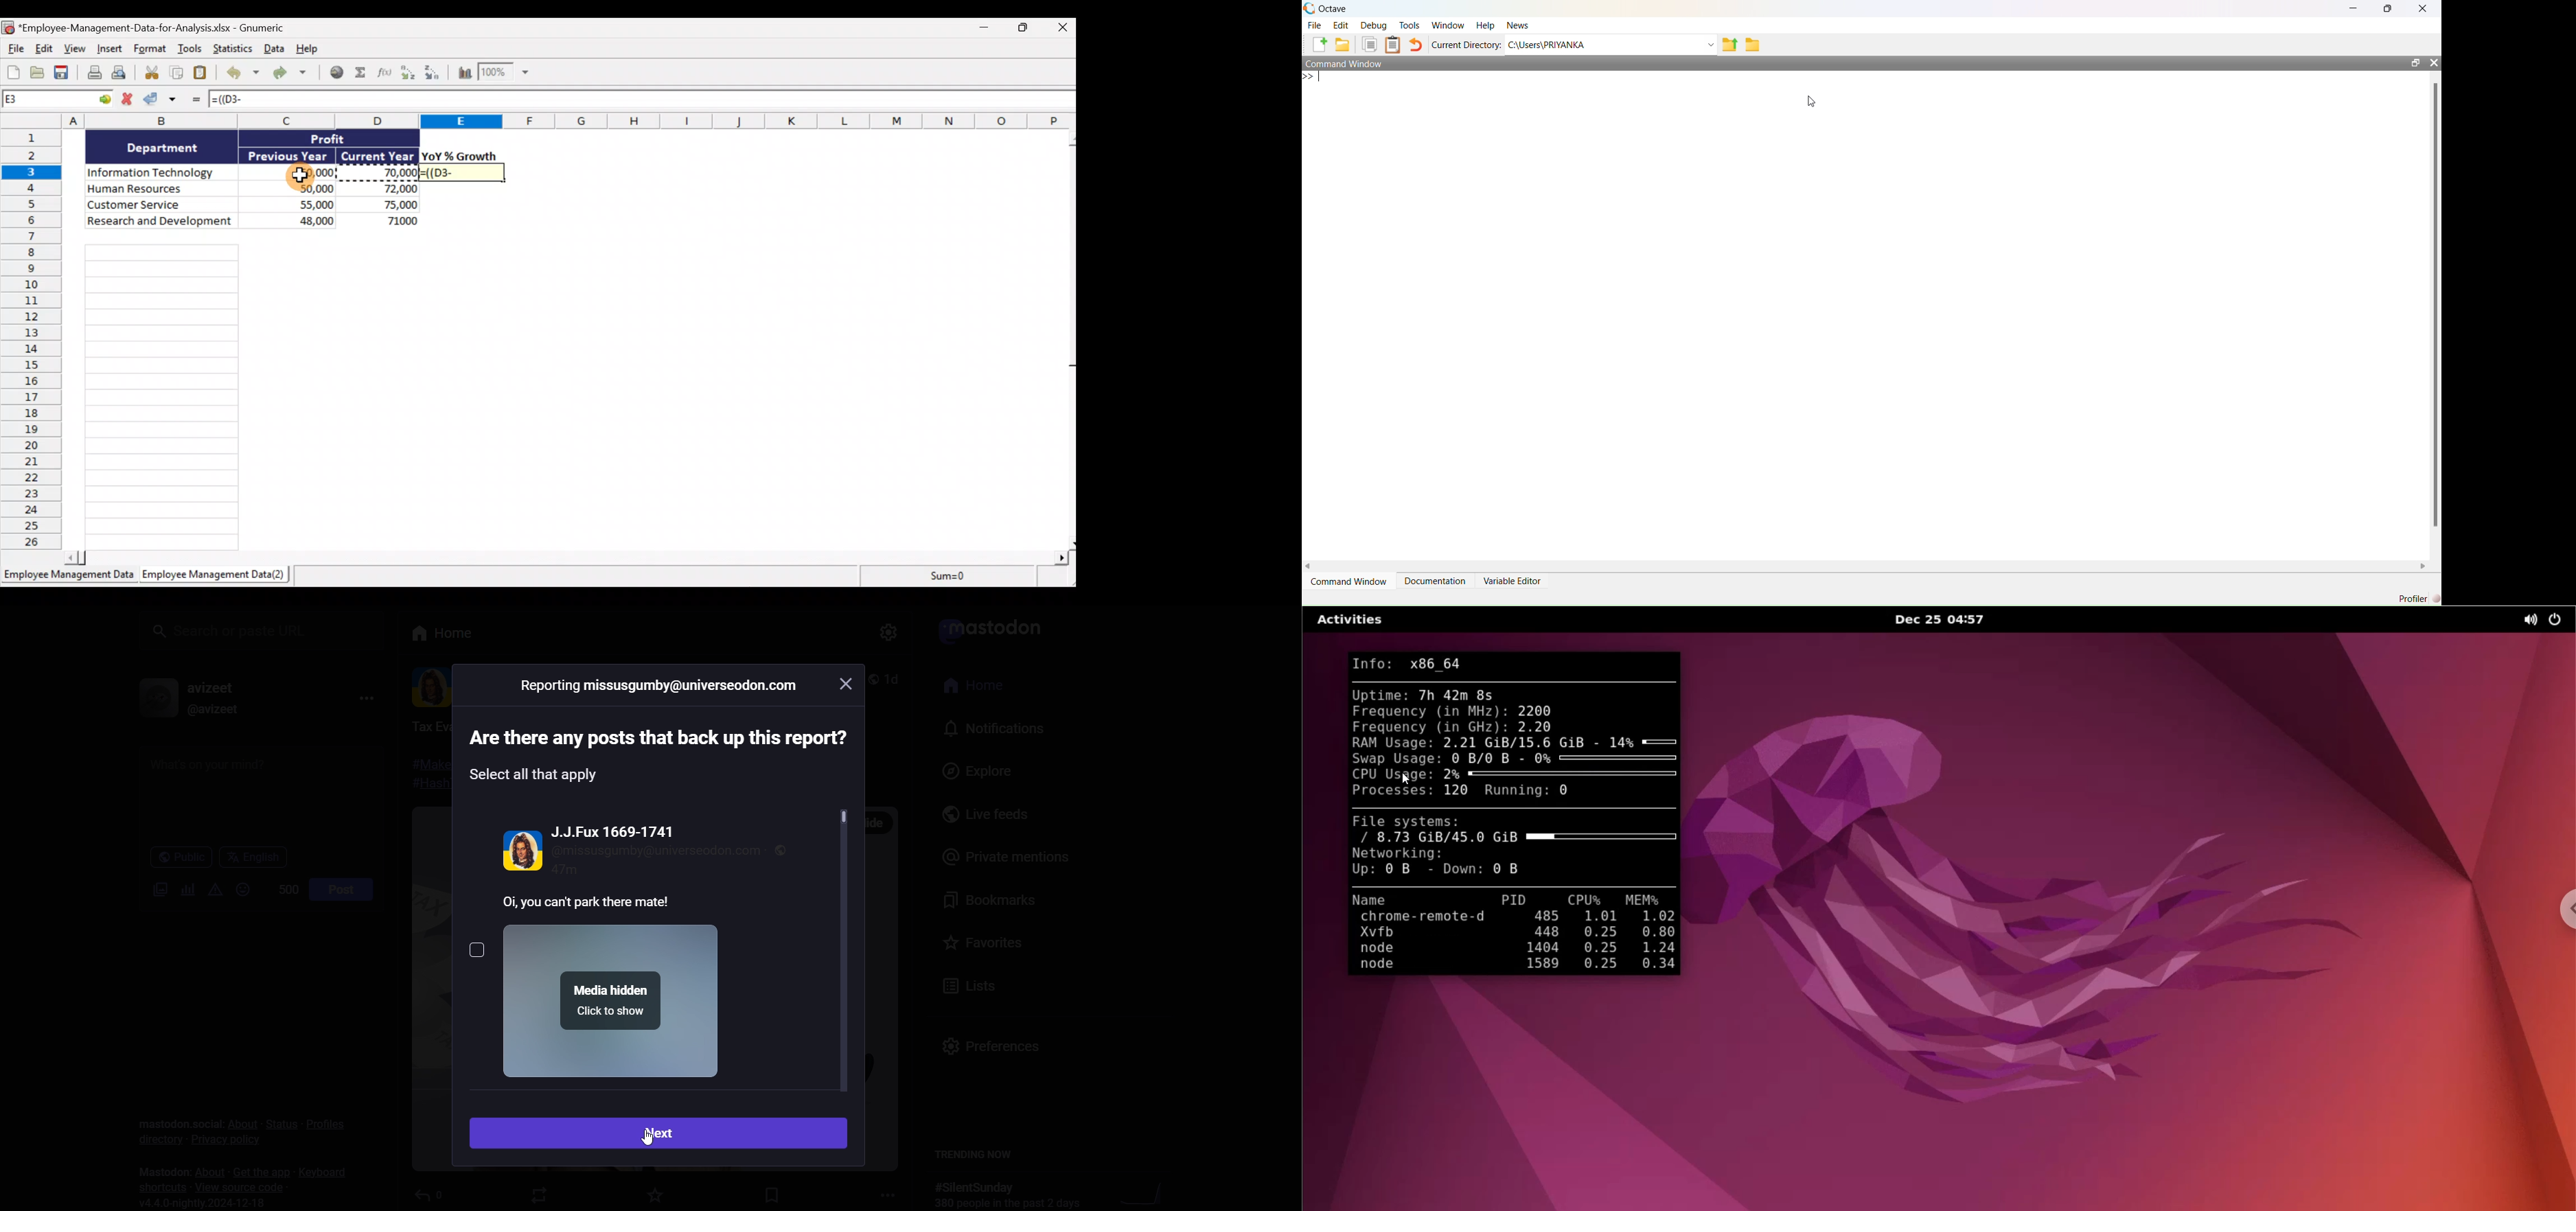 This screenshot has height=1232, width=2576. What do you see at coordinates (253, 179) in the screenshot?
I see `Data` at bounding box center [253, 179].